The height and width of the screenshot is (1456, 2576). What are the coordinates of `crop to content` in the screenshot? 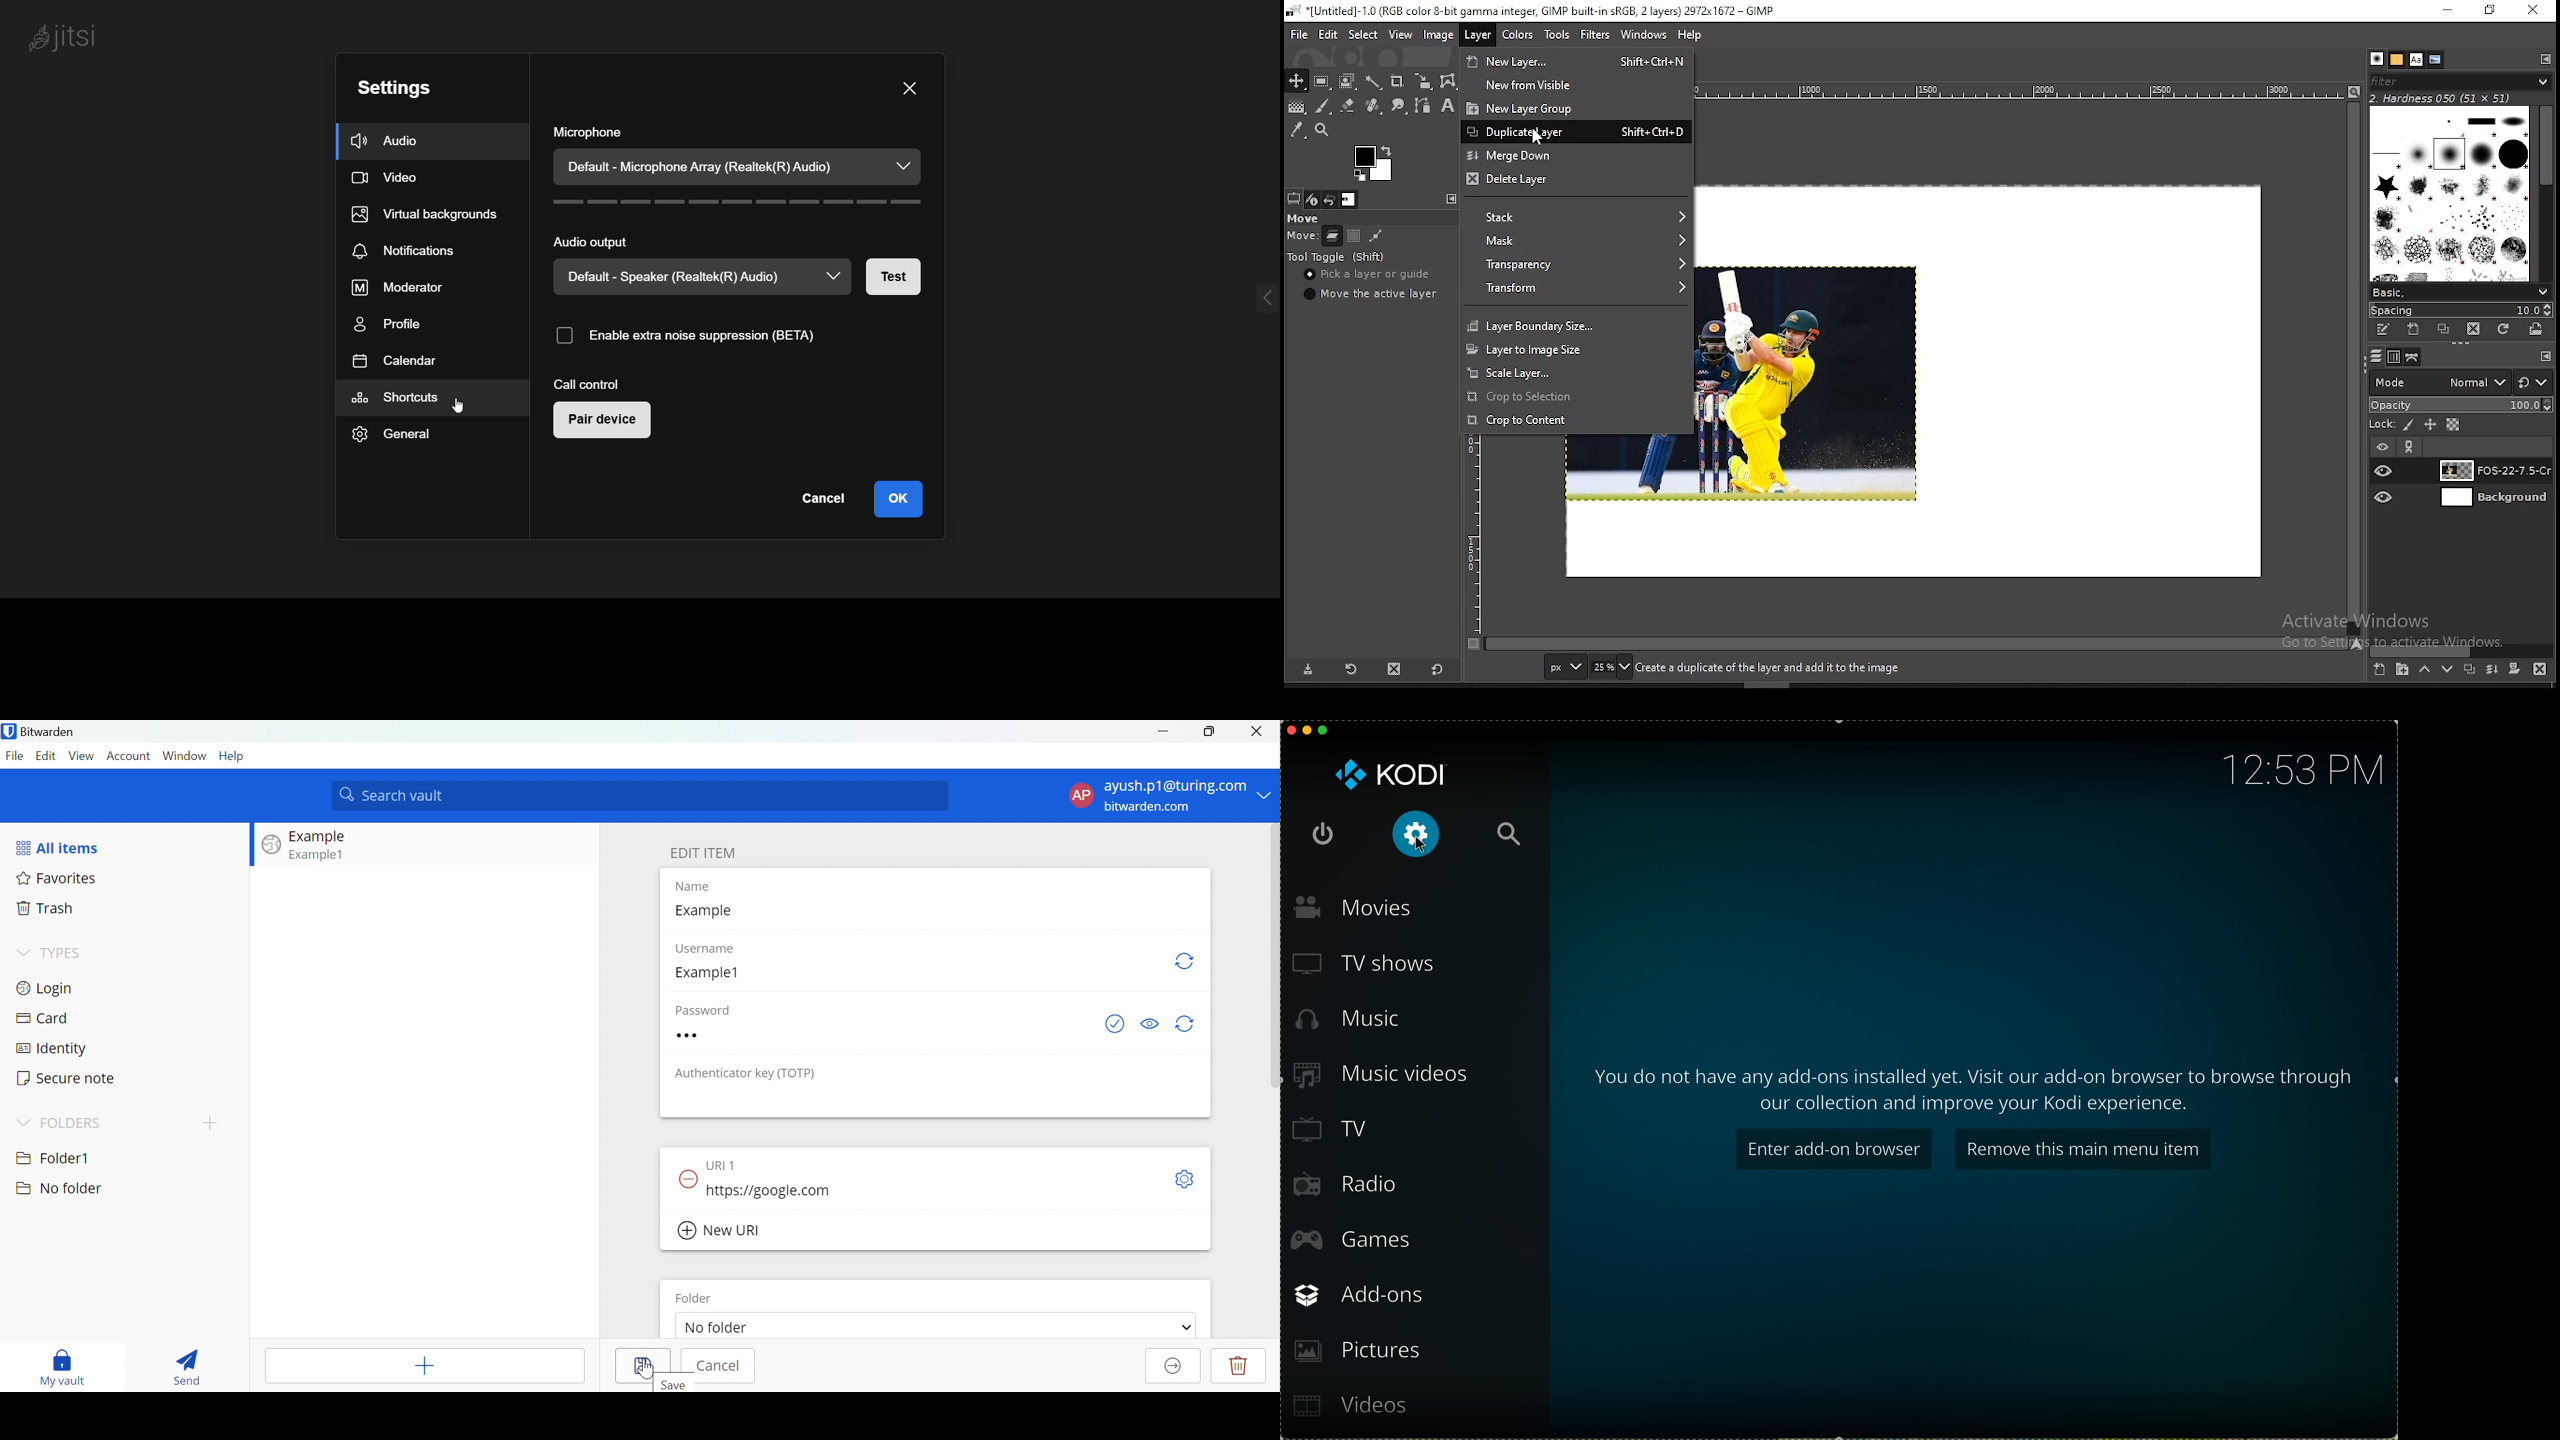 It's located at (1575, 419).